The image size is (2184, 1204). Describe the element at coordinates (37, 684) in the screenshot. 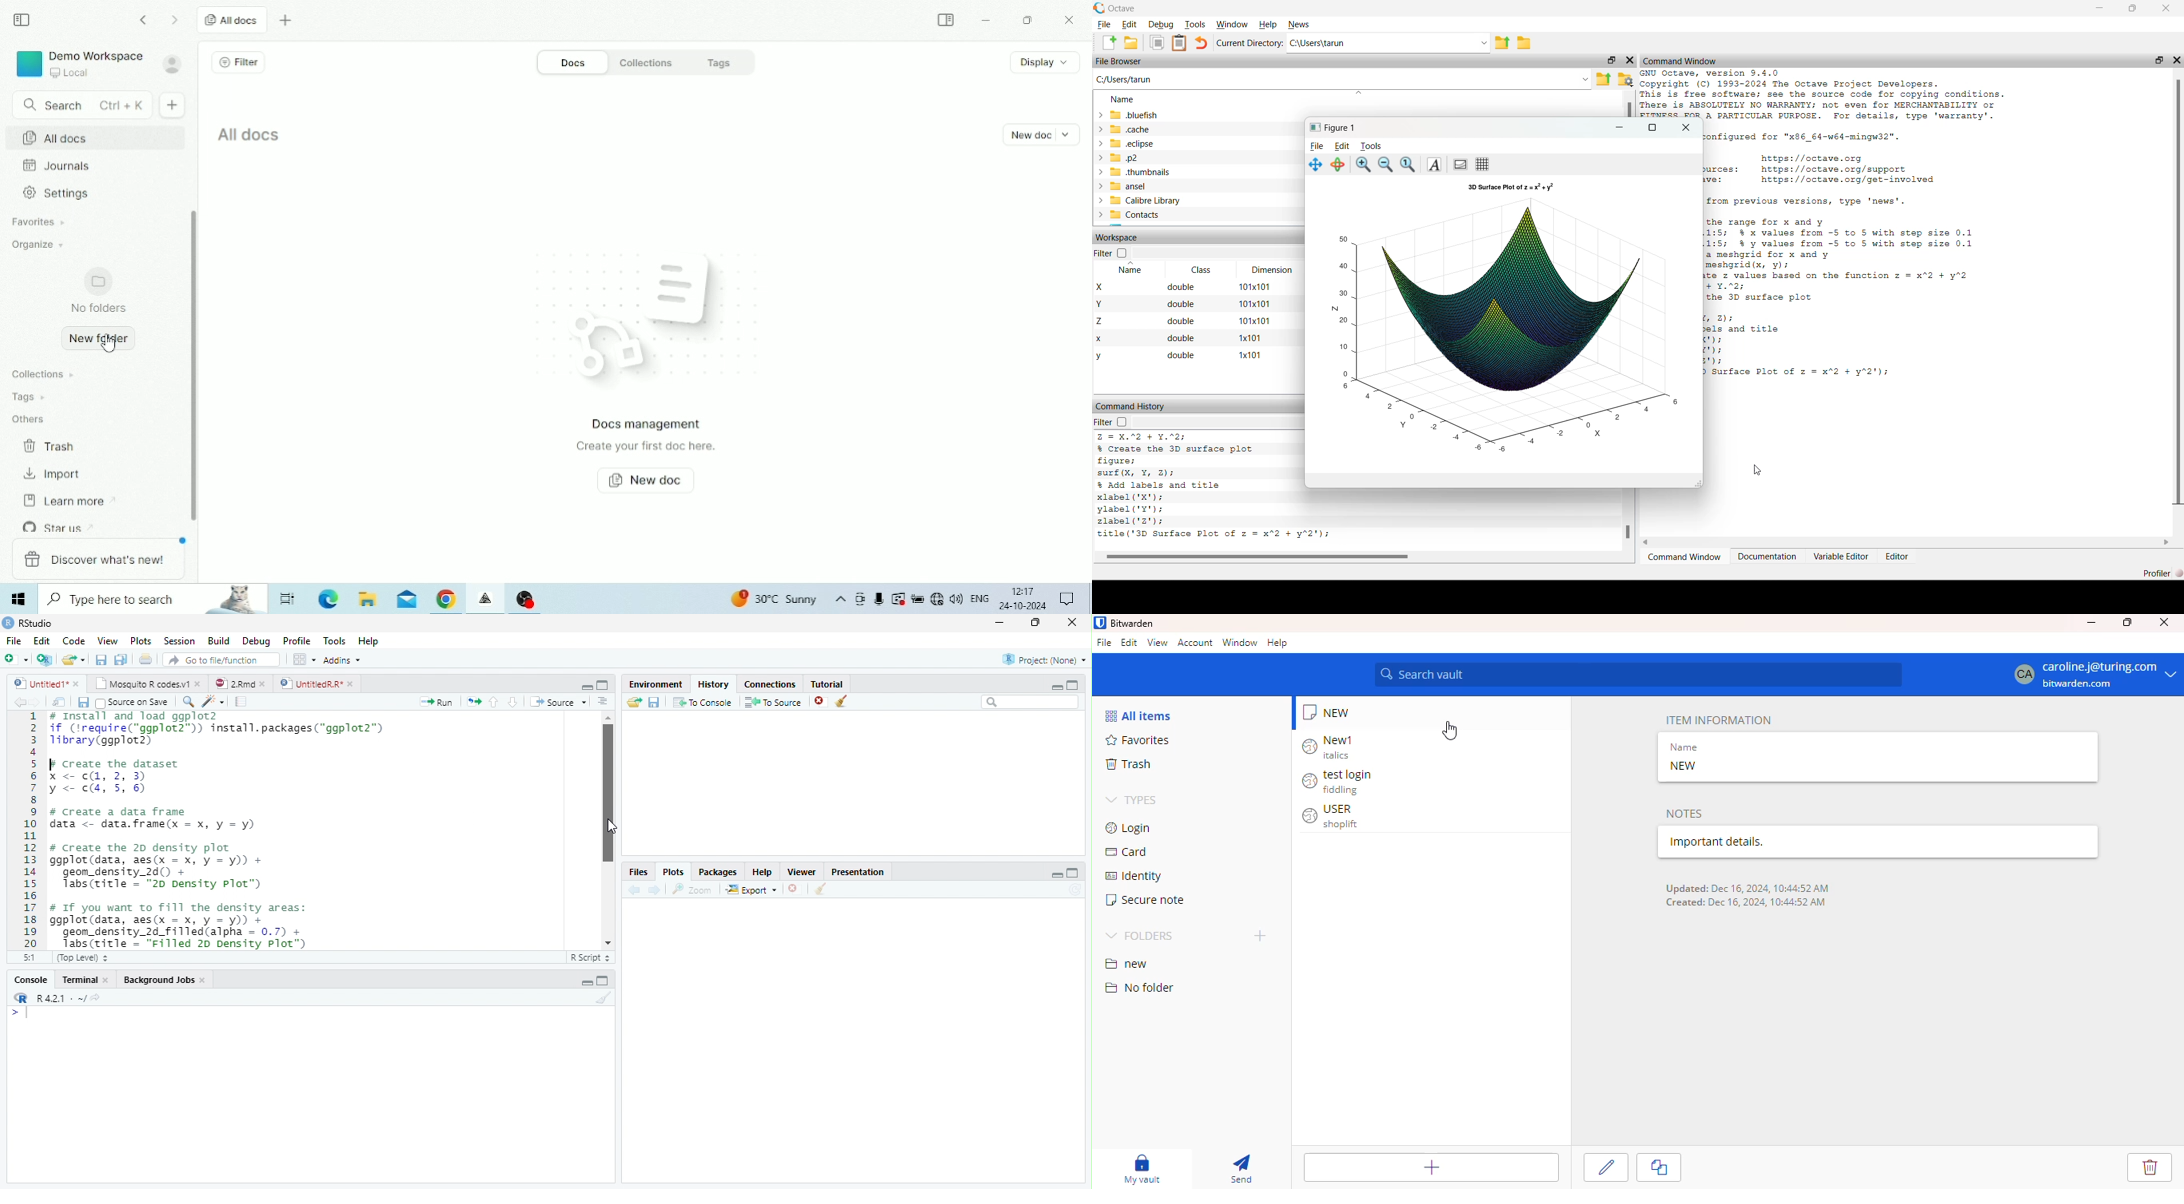

I see `Untitled1` at that location.